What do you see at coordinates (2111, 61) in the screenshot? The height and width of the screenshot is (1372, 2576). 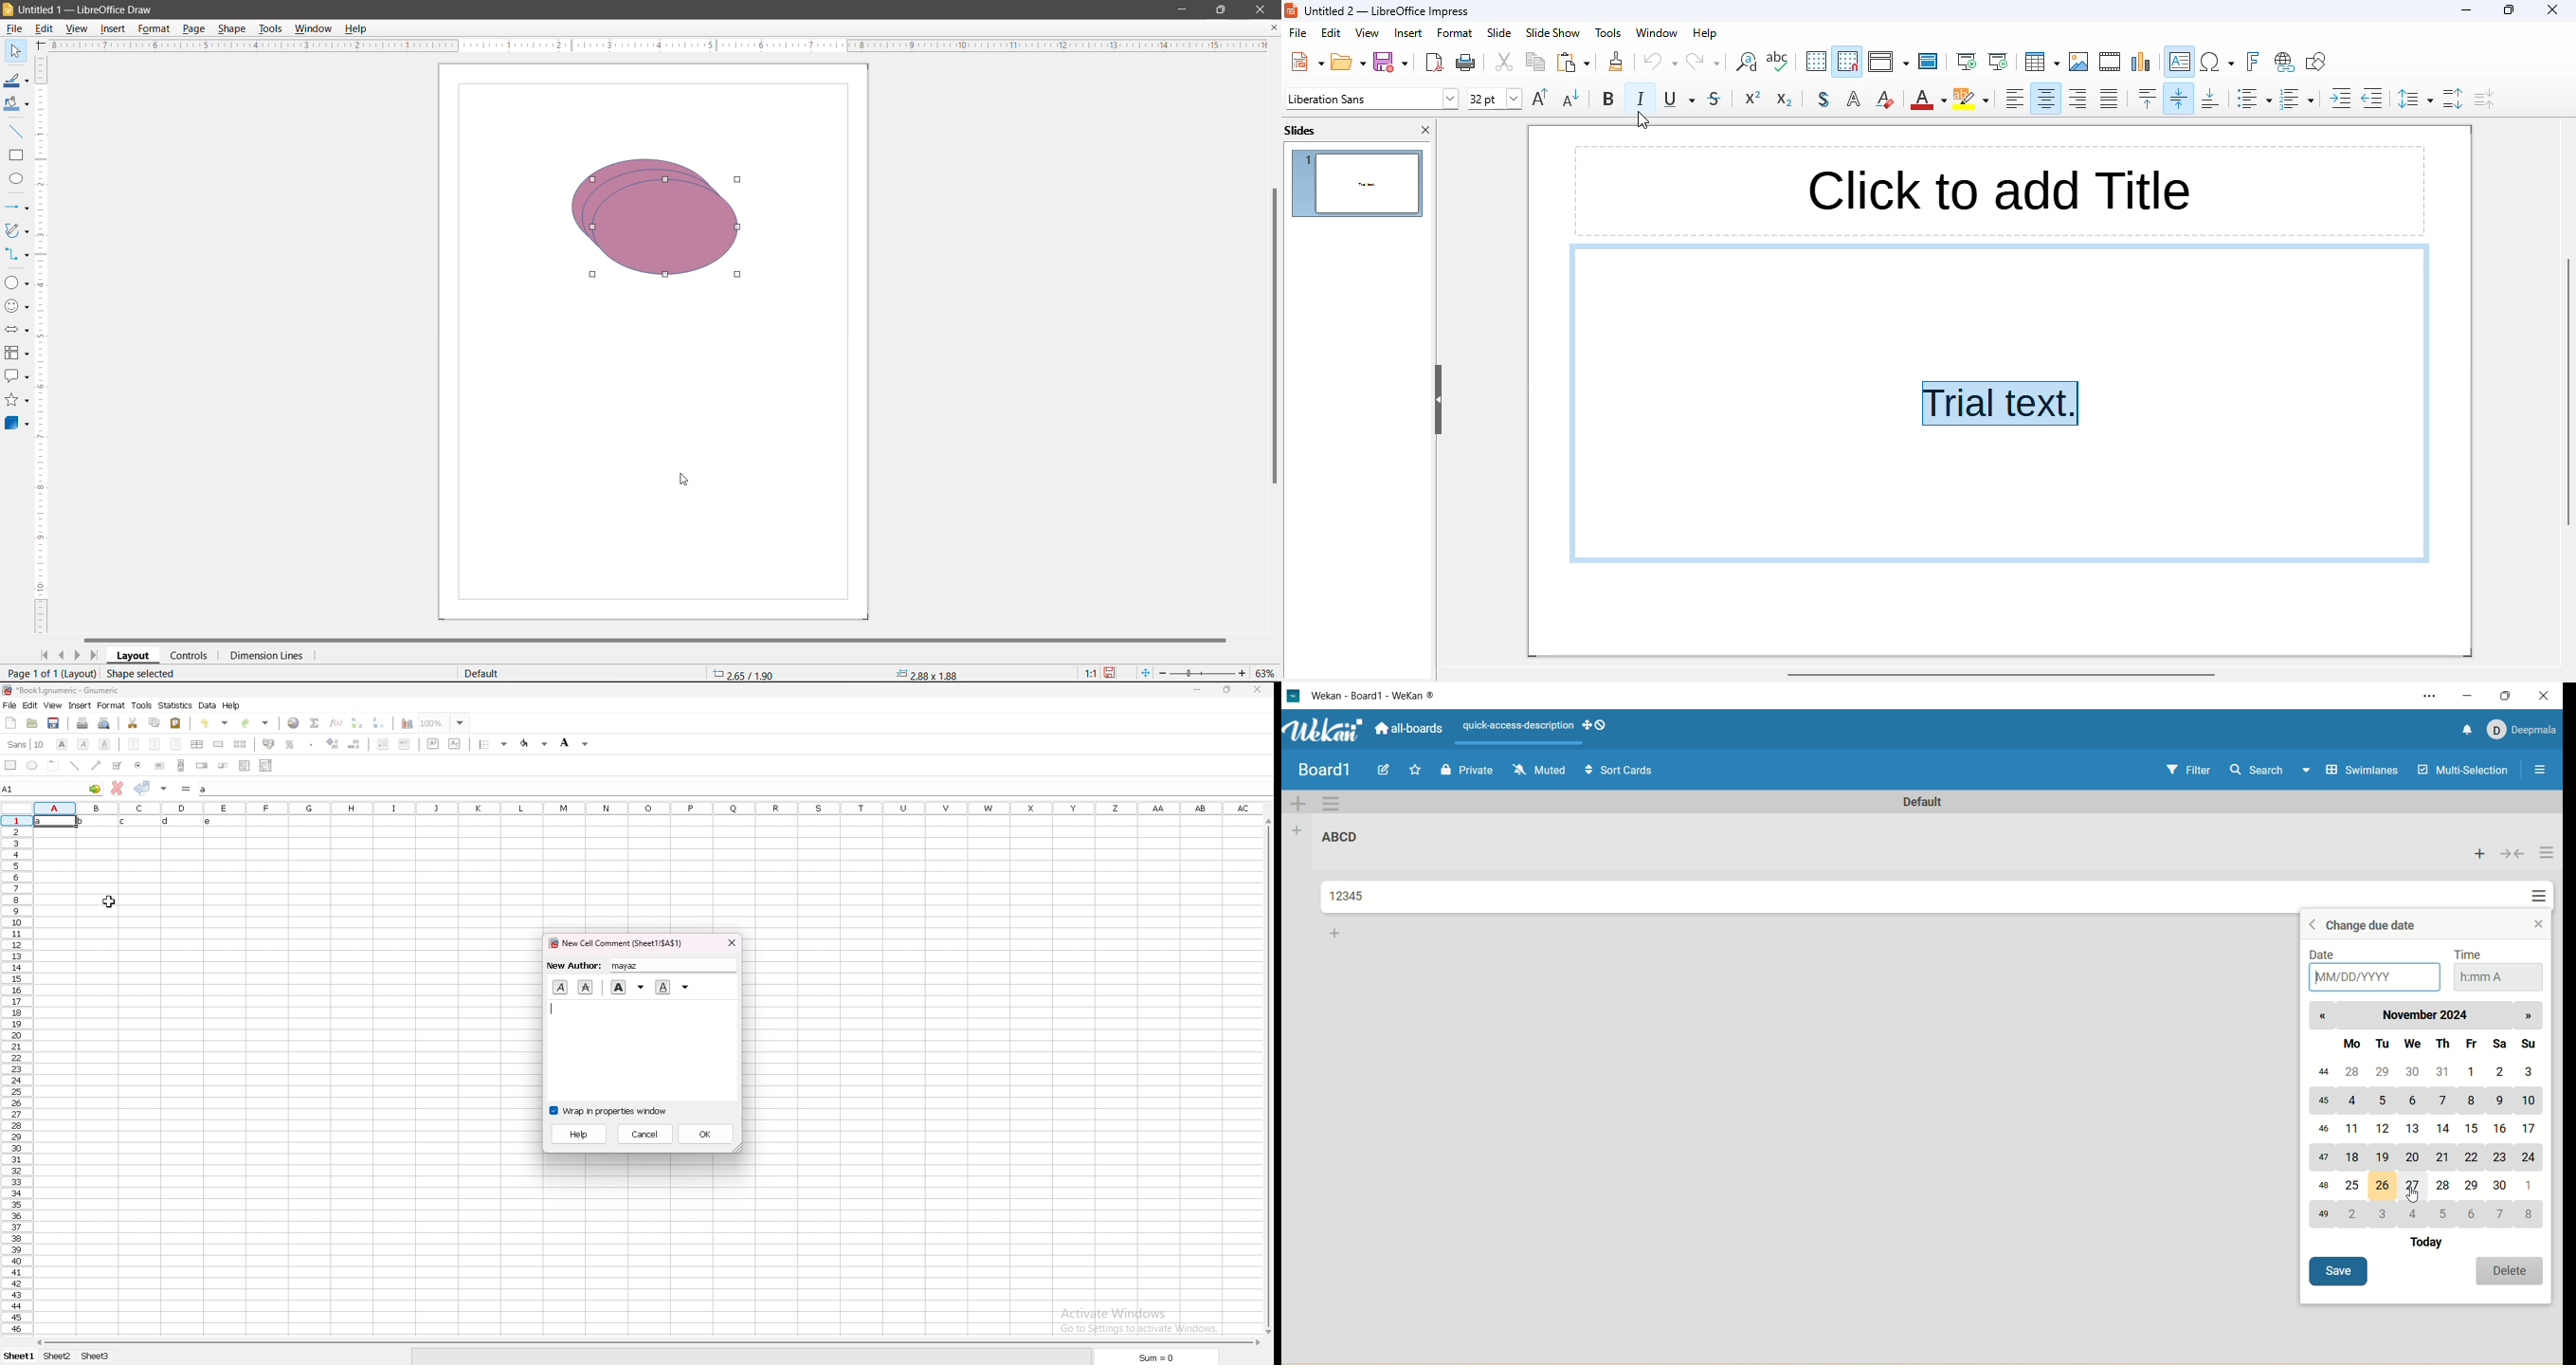 I see `insert audio or video` at bounding box center [2111, 61].